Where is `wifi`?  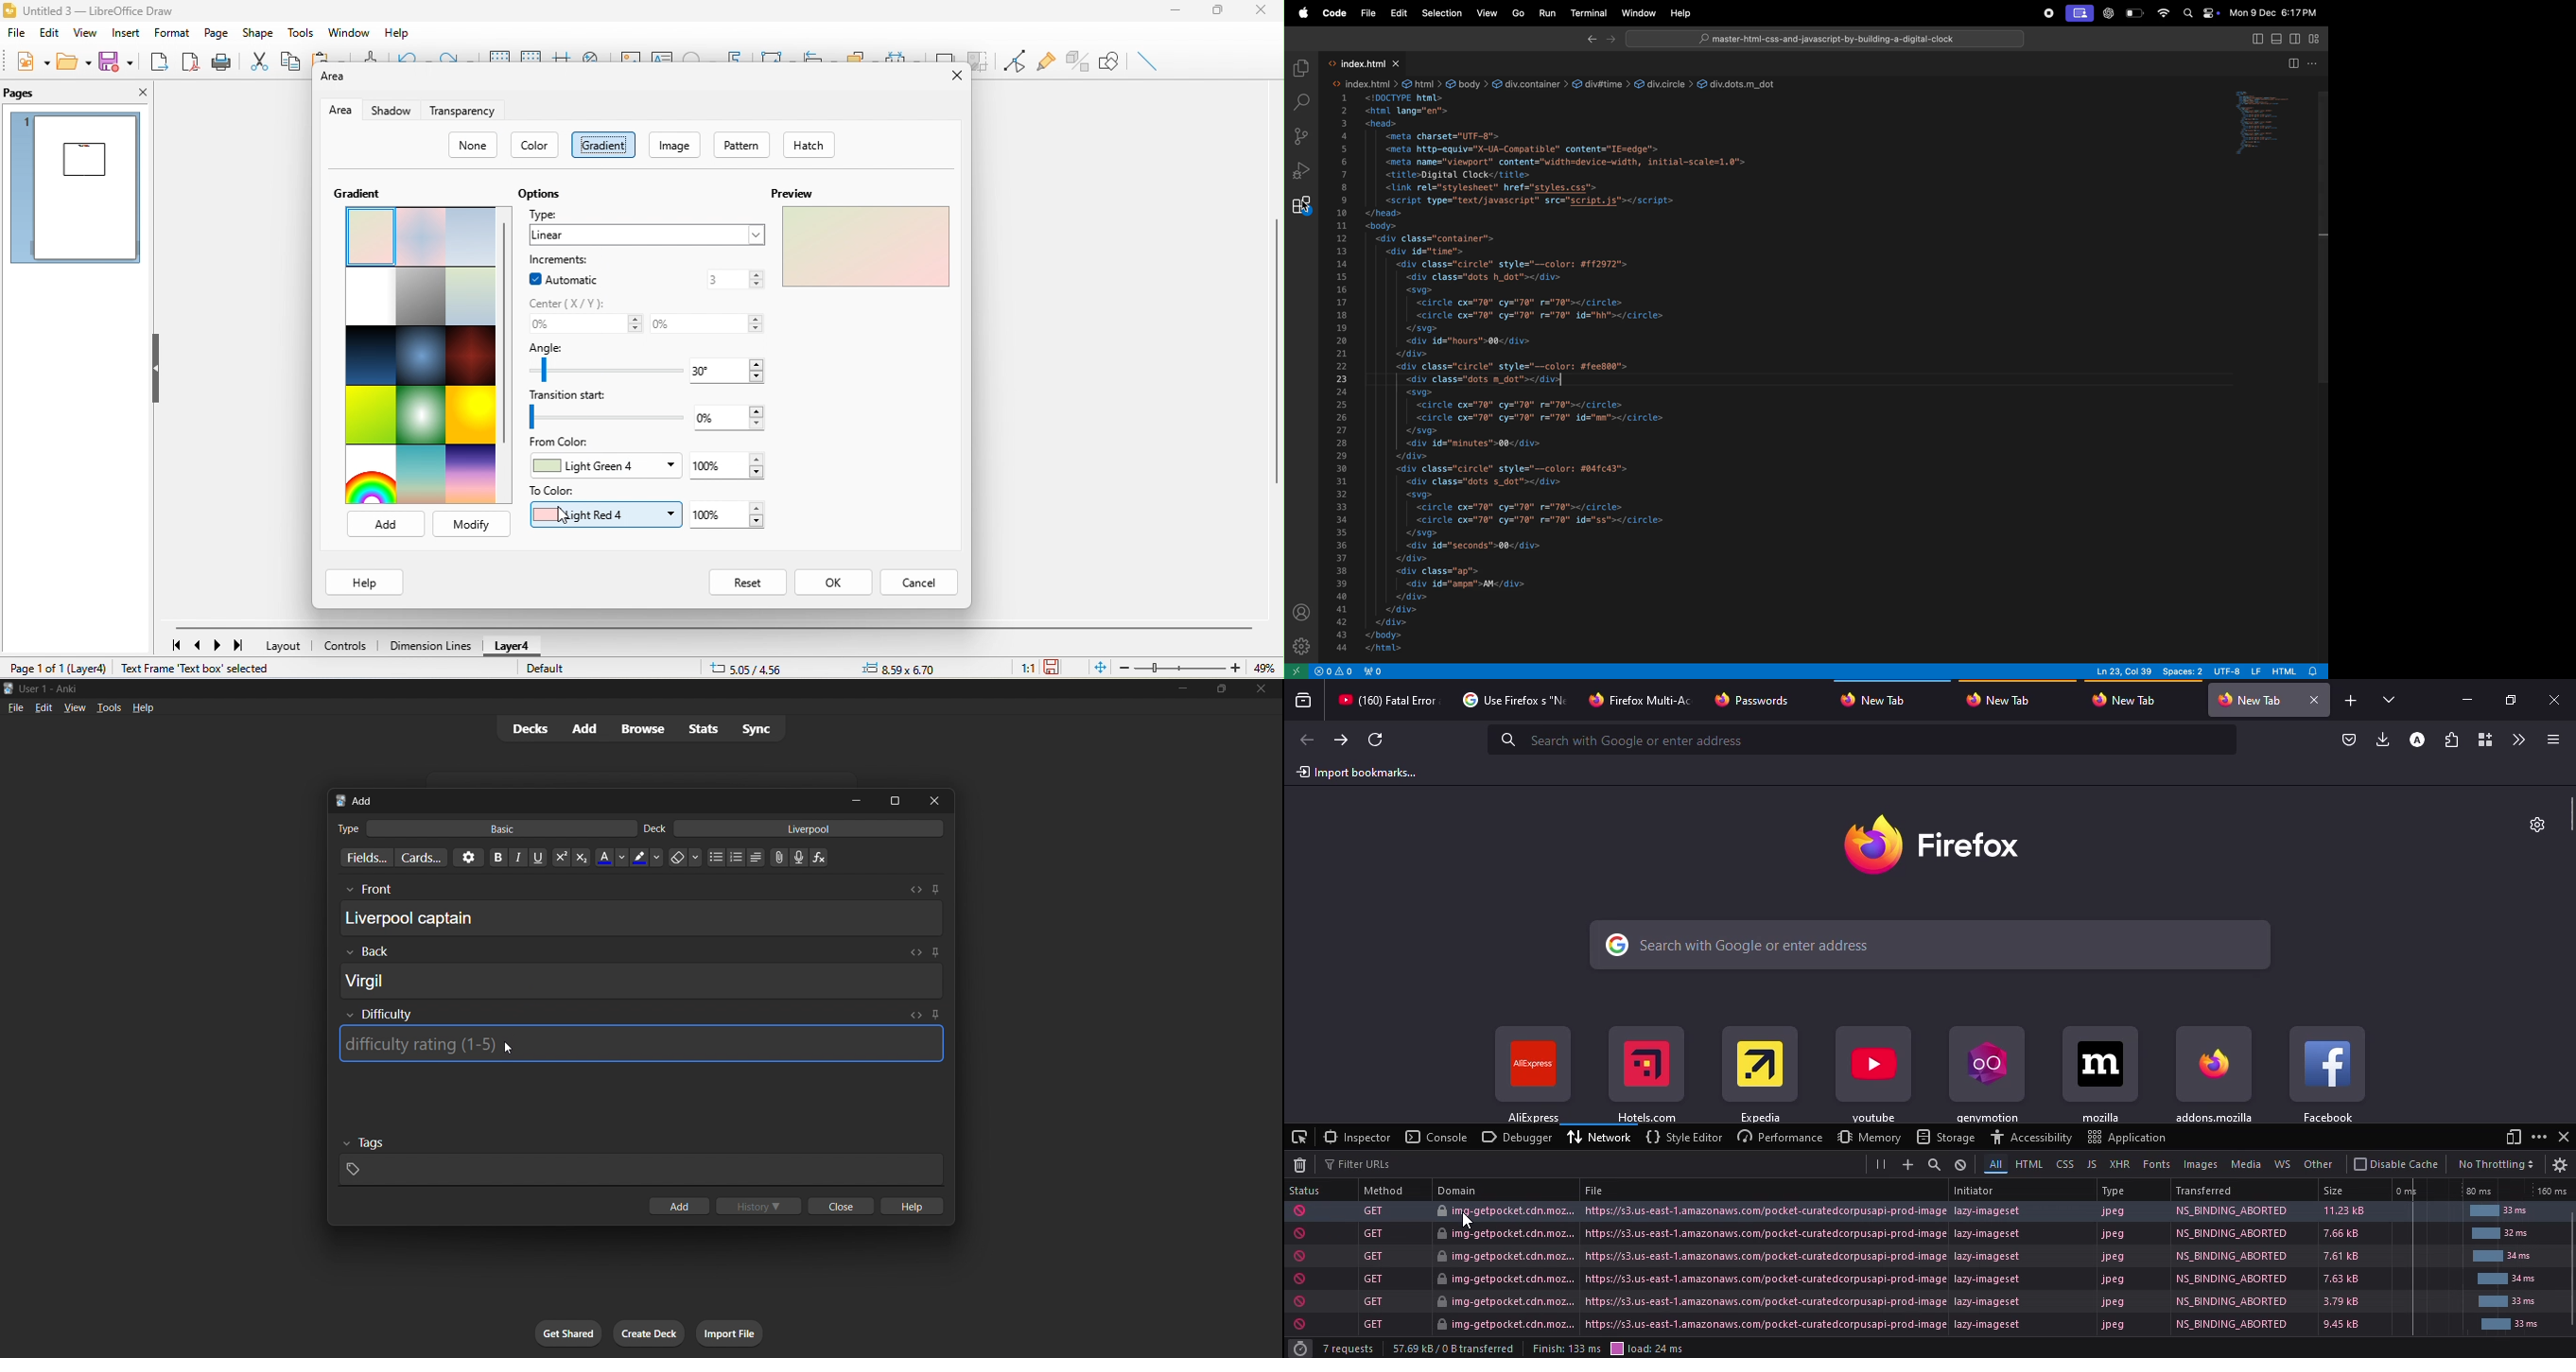
wifi is located at coordinates (2161, 13).